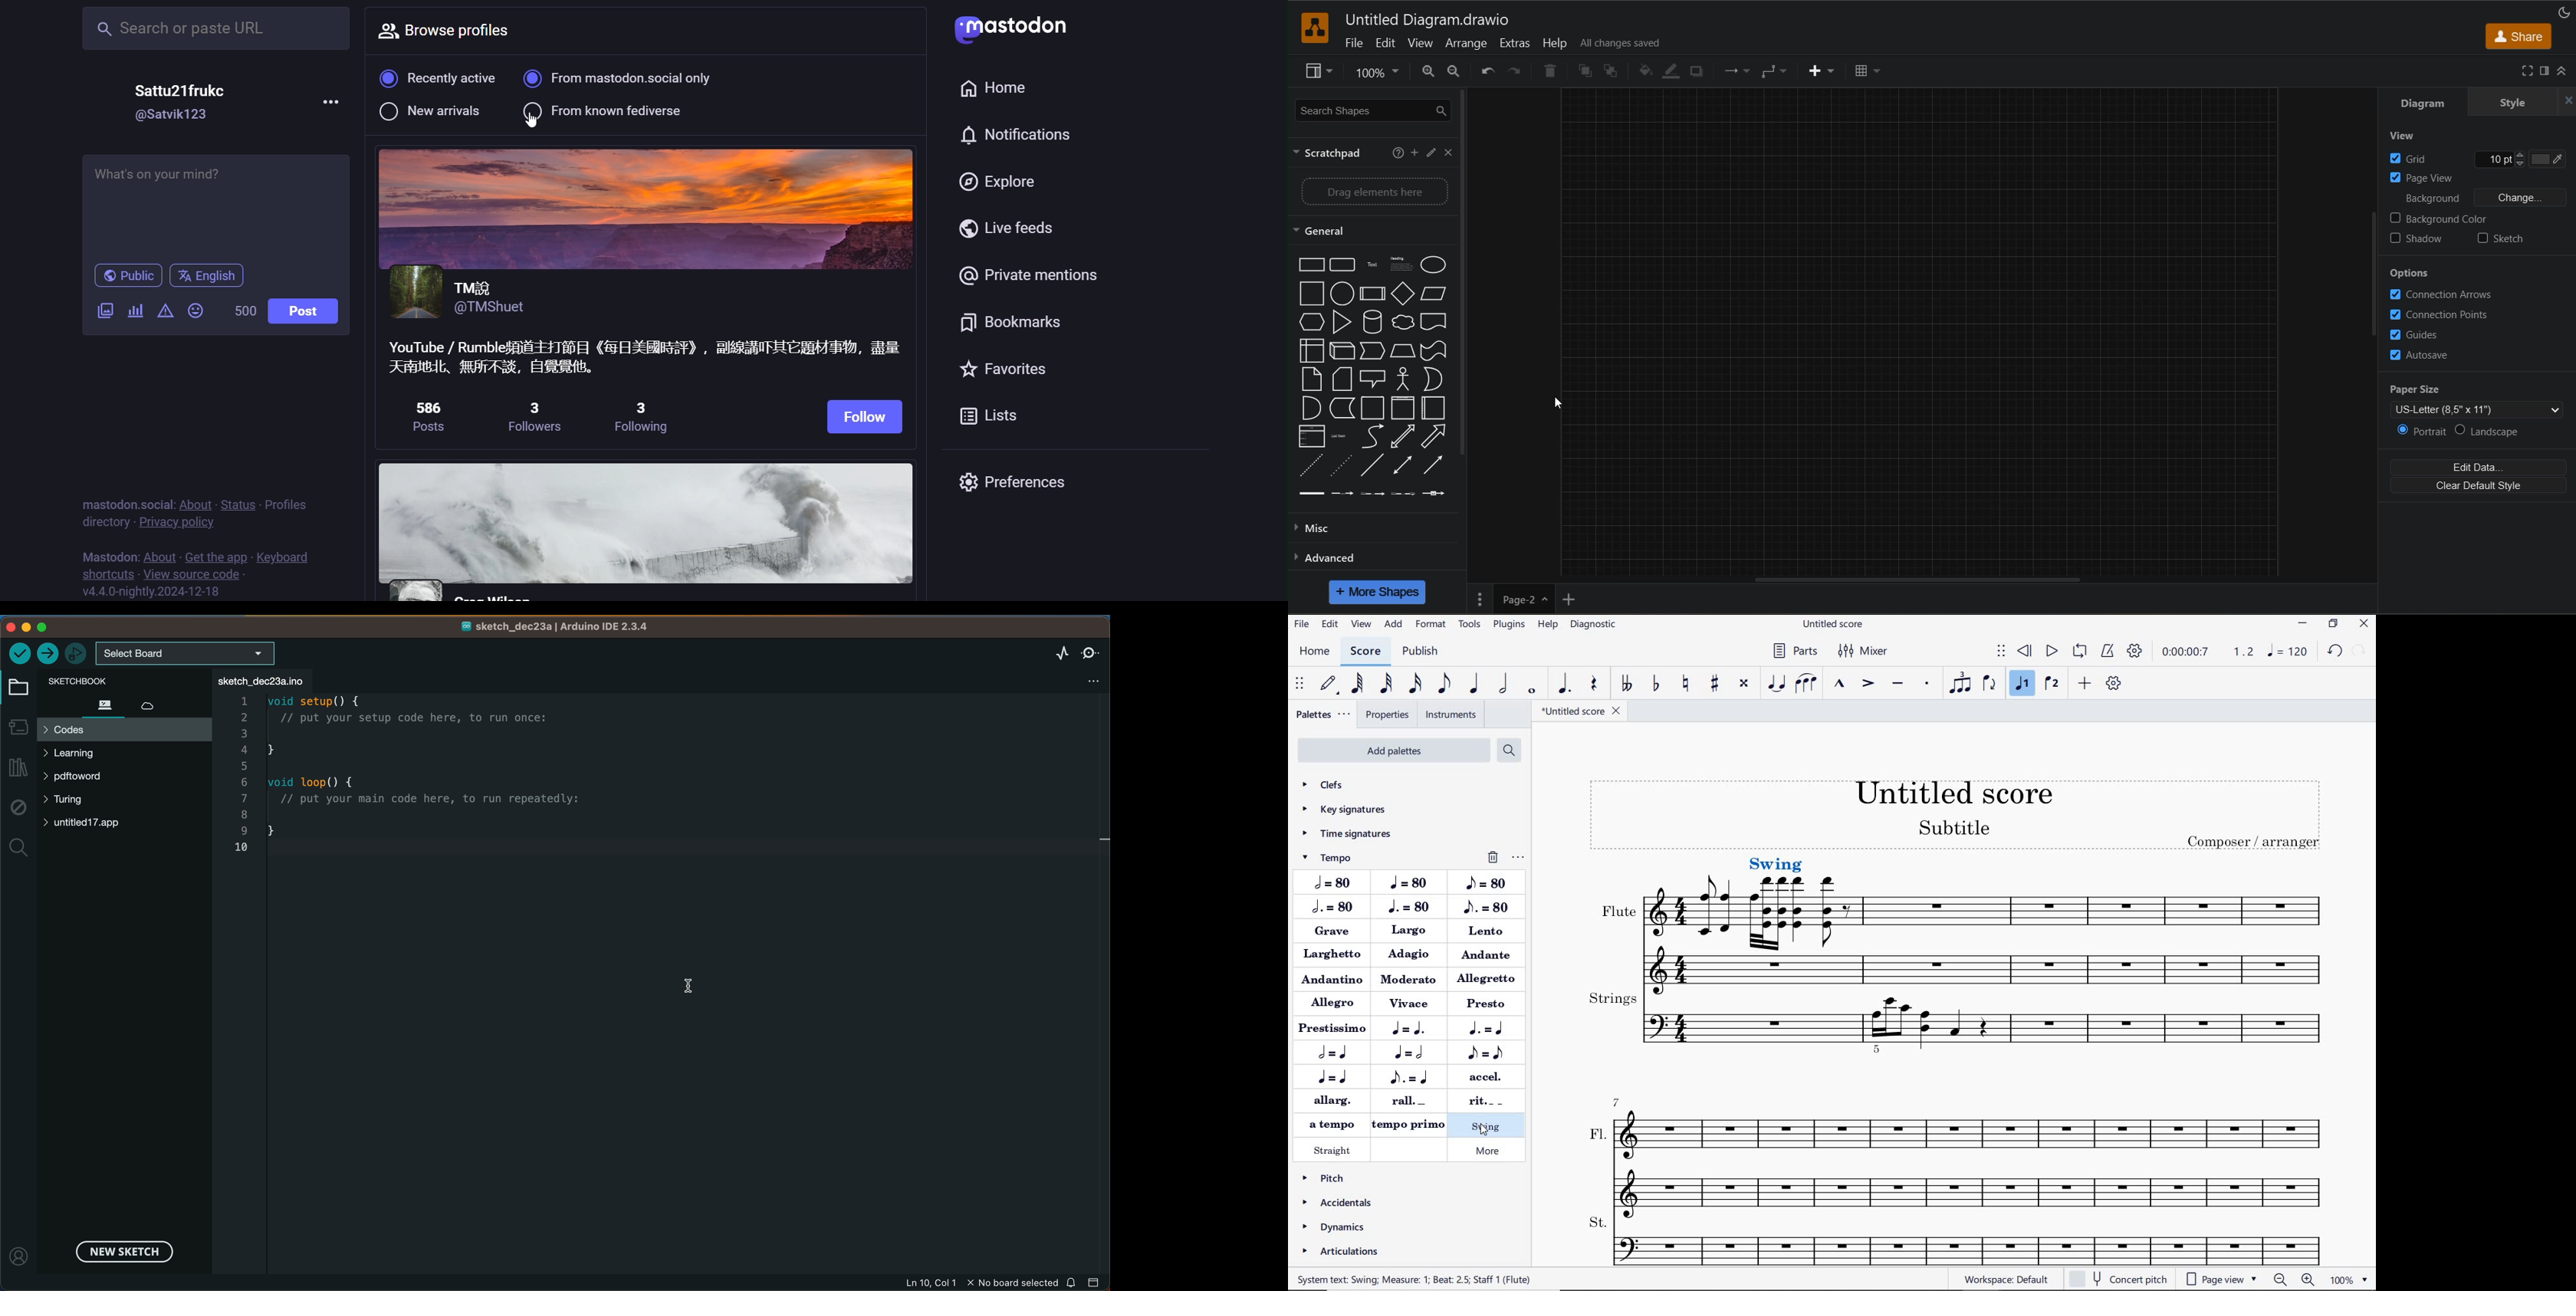  Describe the element at coordinates (1429, 72) in the screenshot. I see `zoom in` at that location.